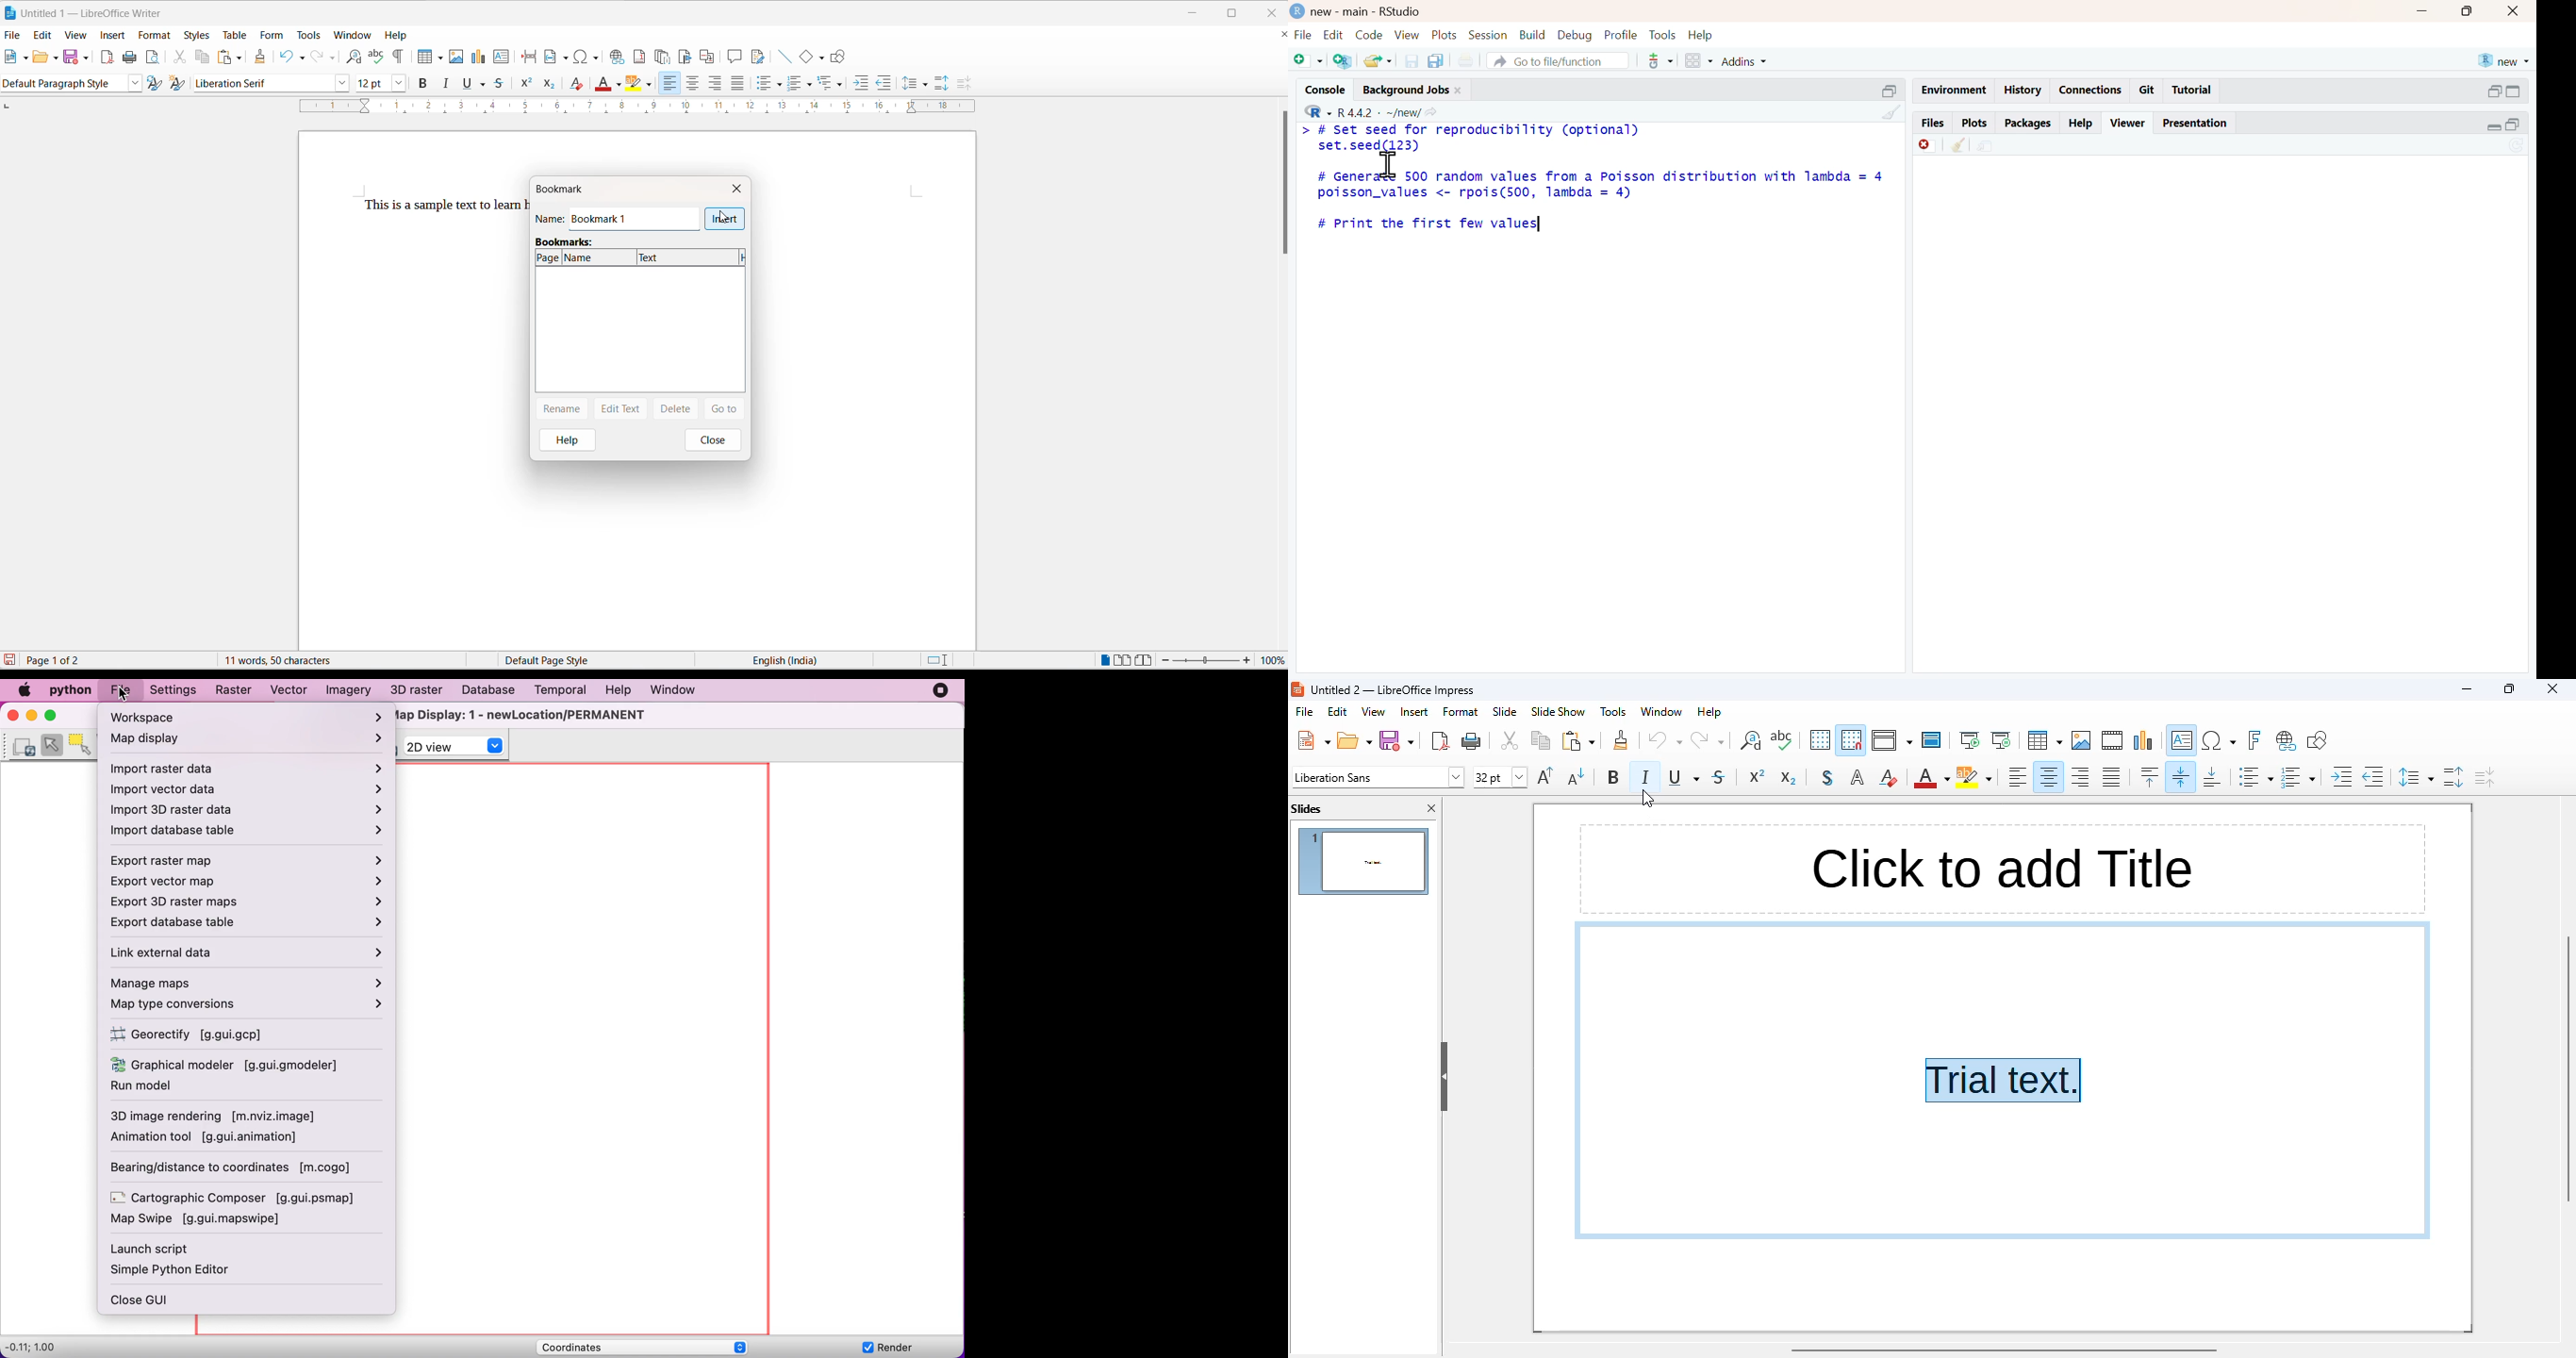  What do you see at coordinates (1412, 61) in the screenshot?
I see `save` at bounding box center [1412, 61].